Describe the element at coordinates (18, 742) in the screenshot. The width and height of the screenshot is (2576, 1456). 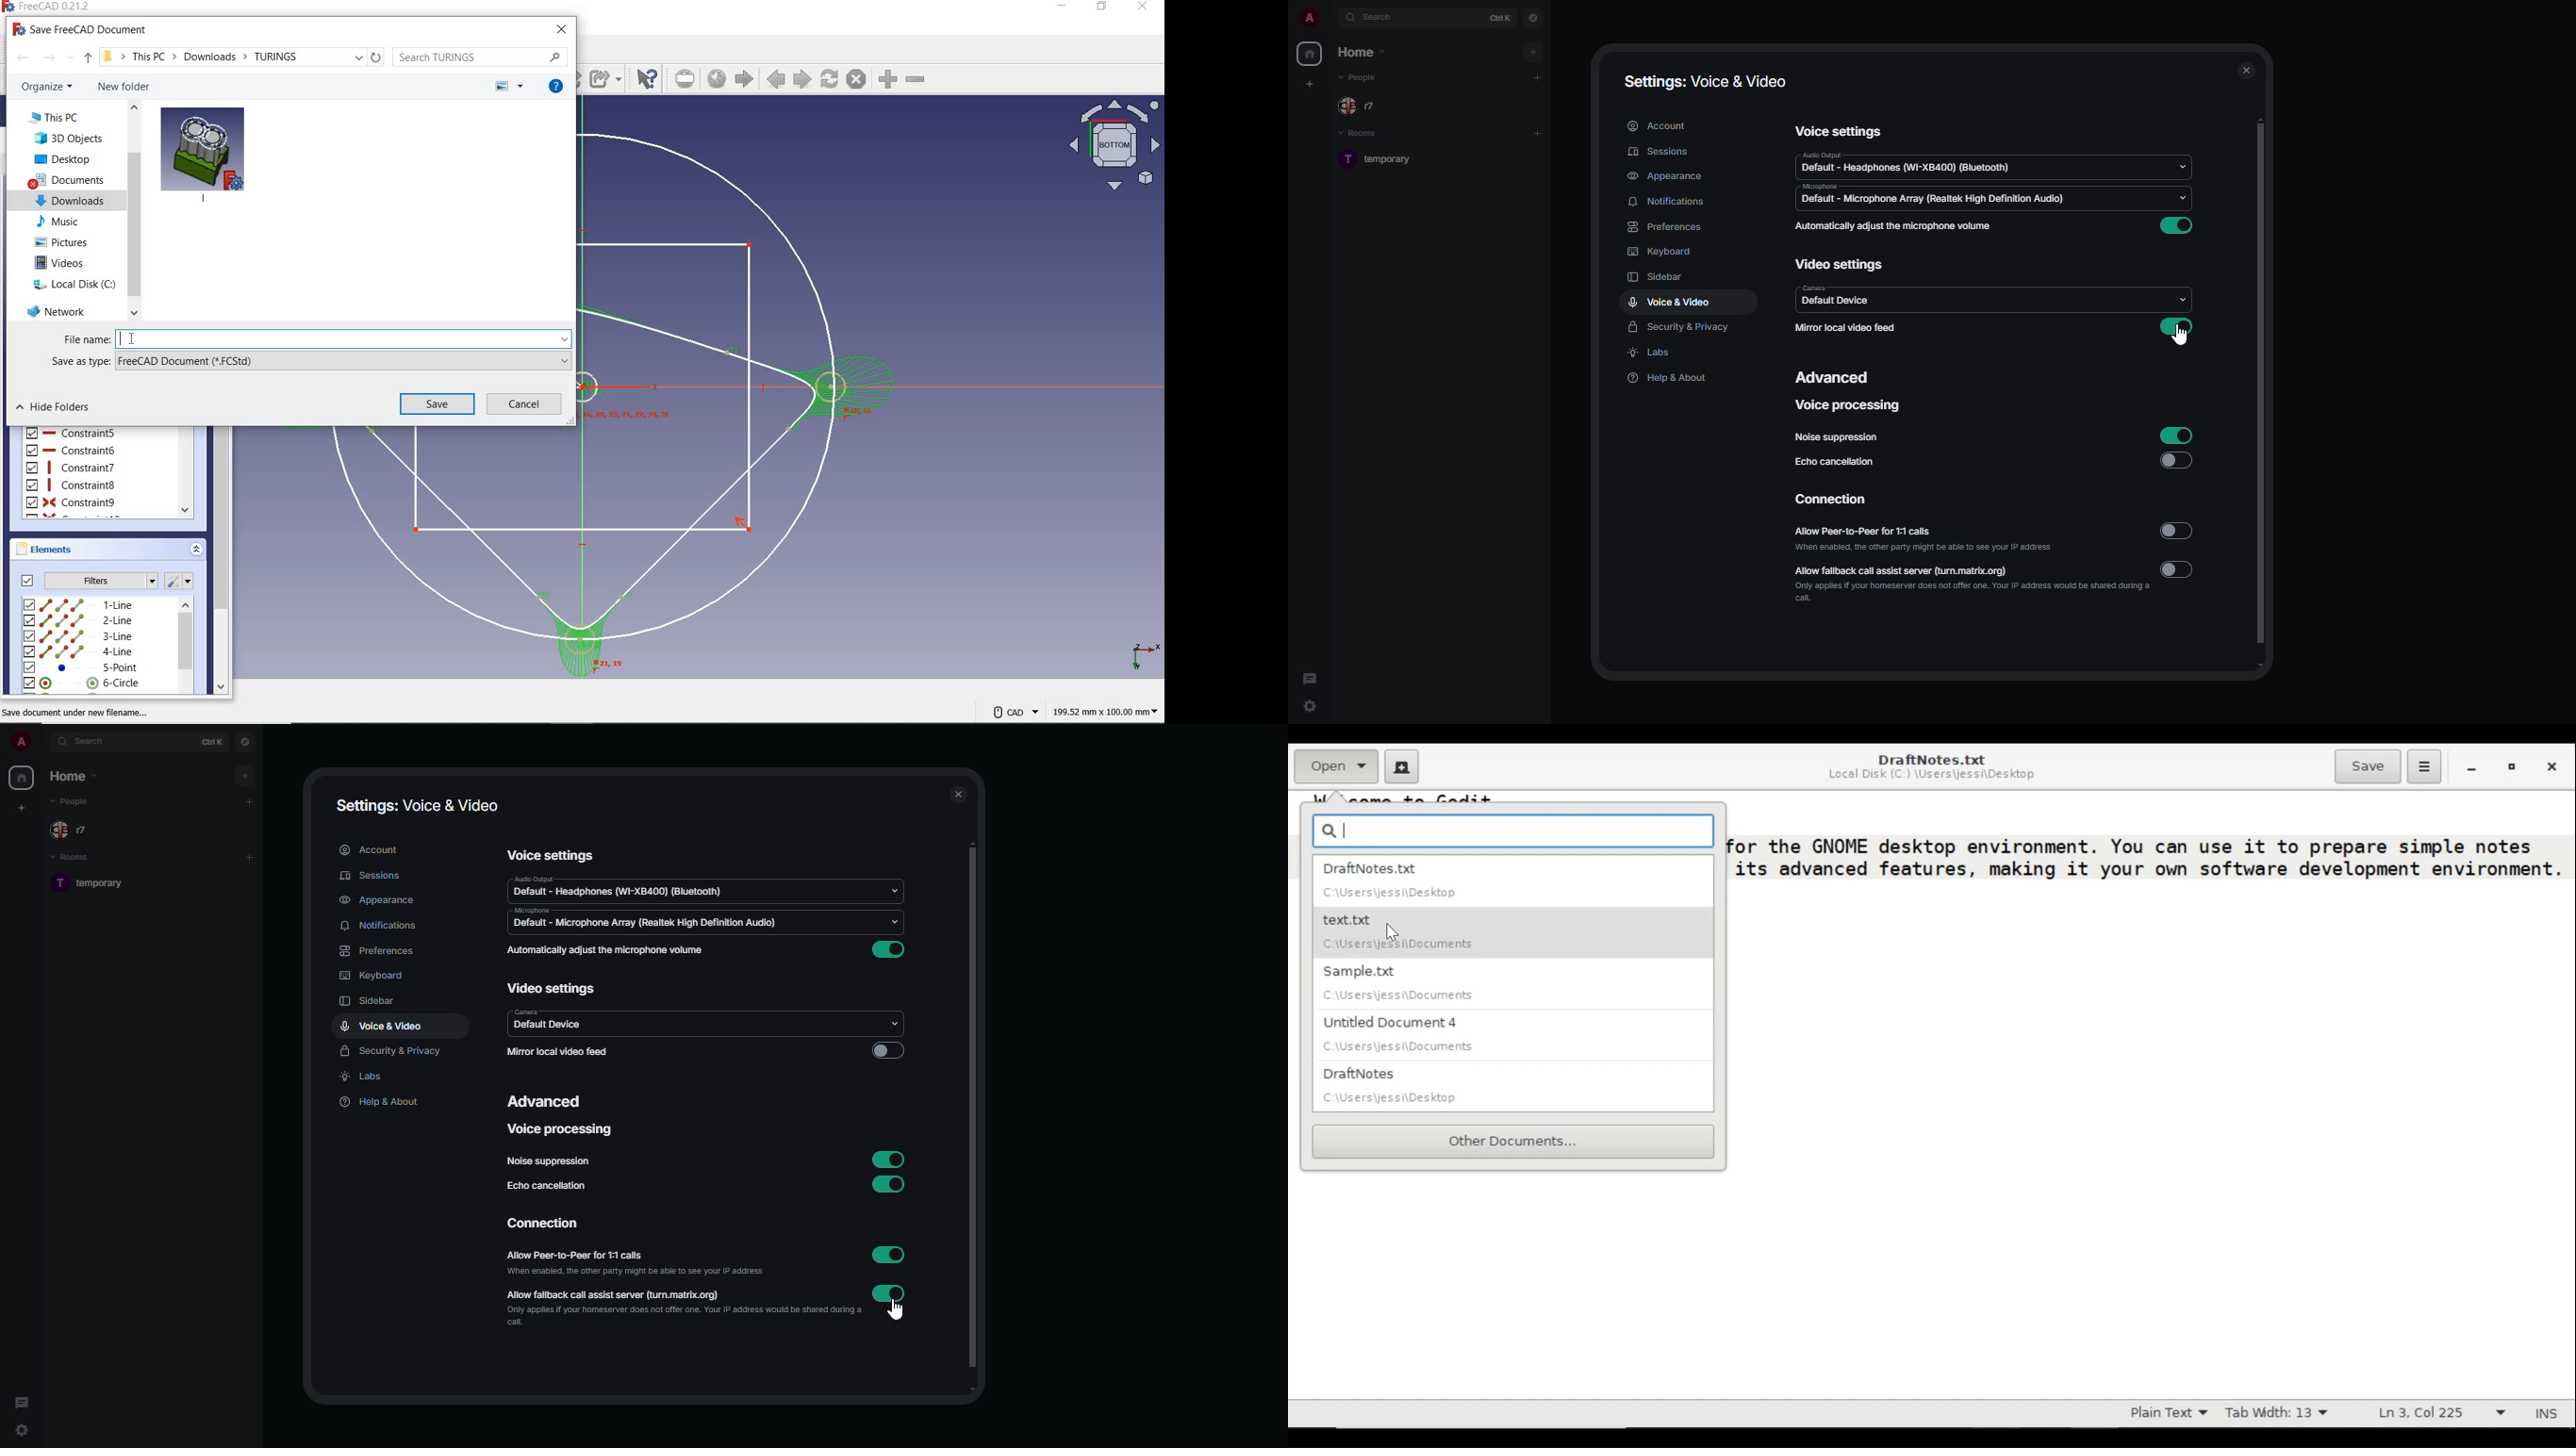
I see `profile` at that location.